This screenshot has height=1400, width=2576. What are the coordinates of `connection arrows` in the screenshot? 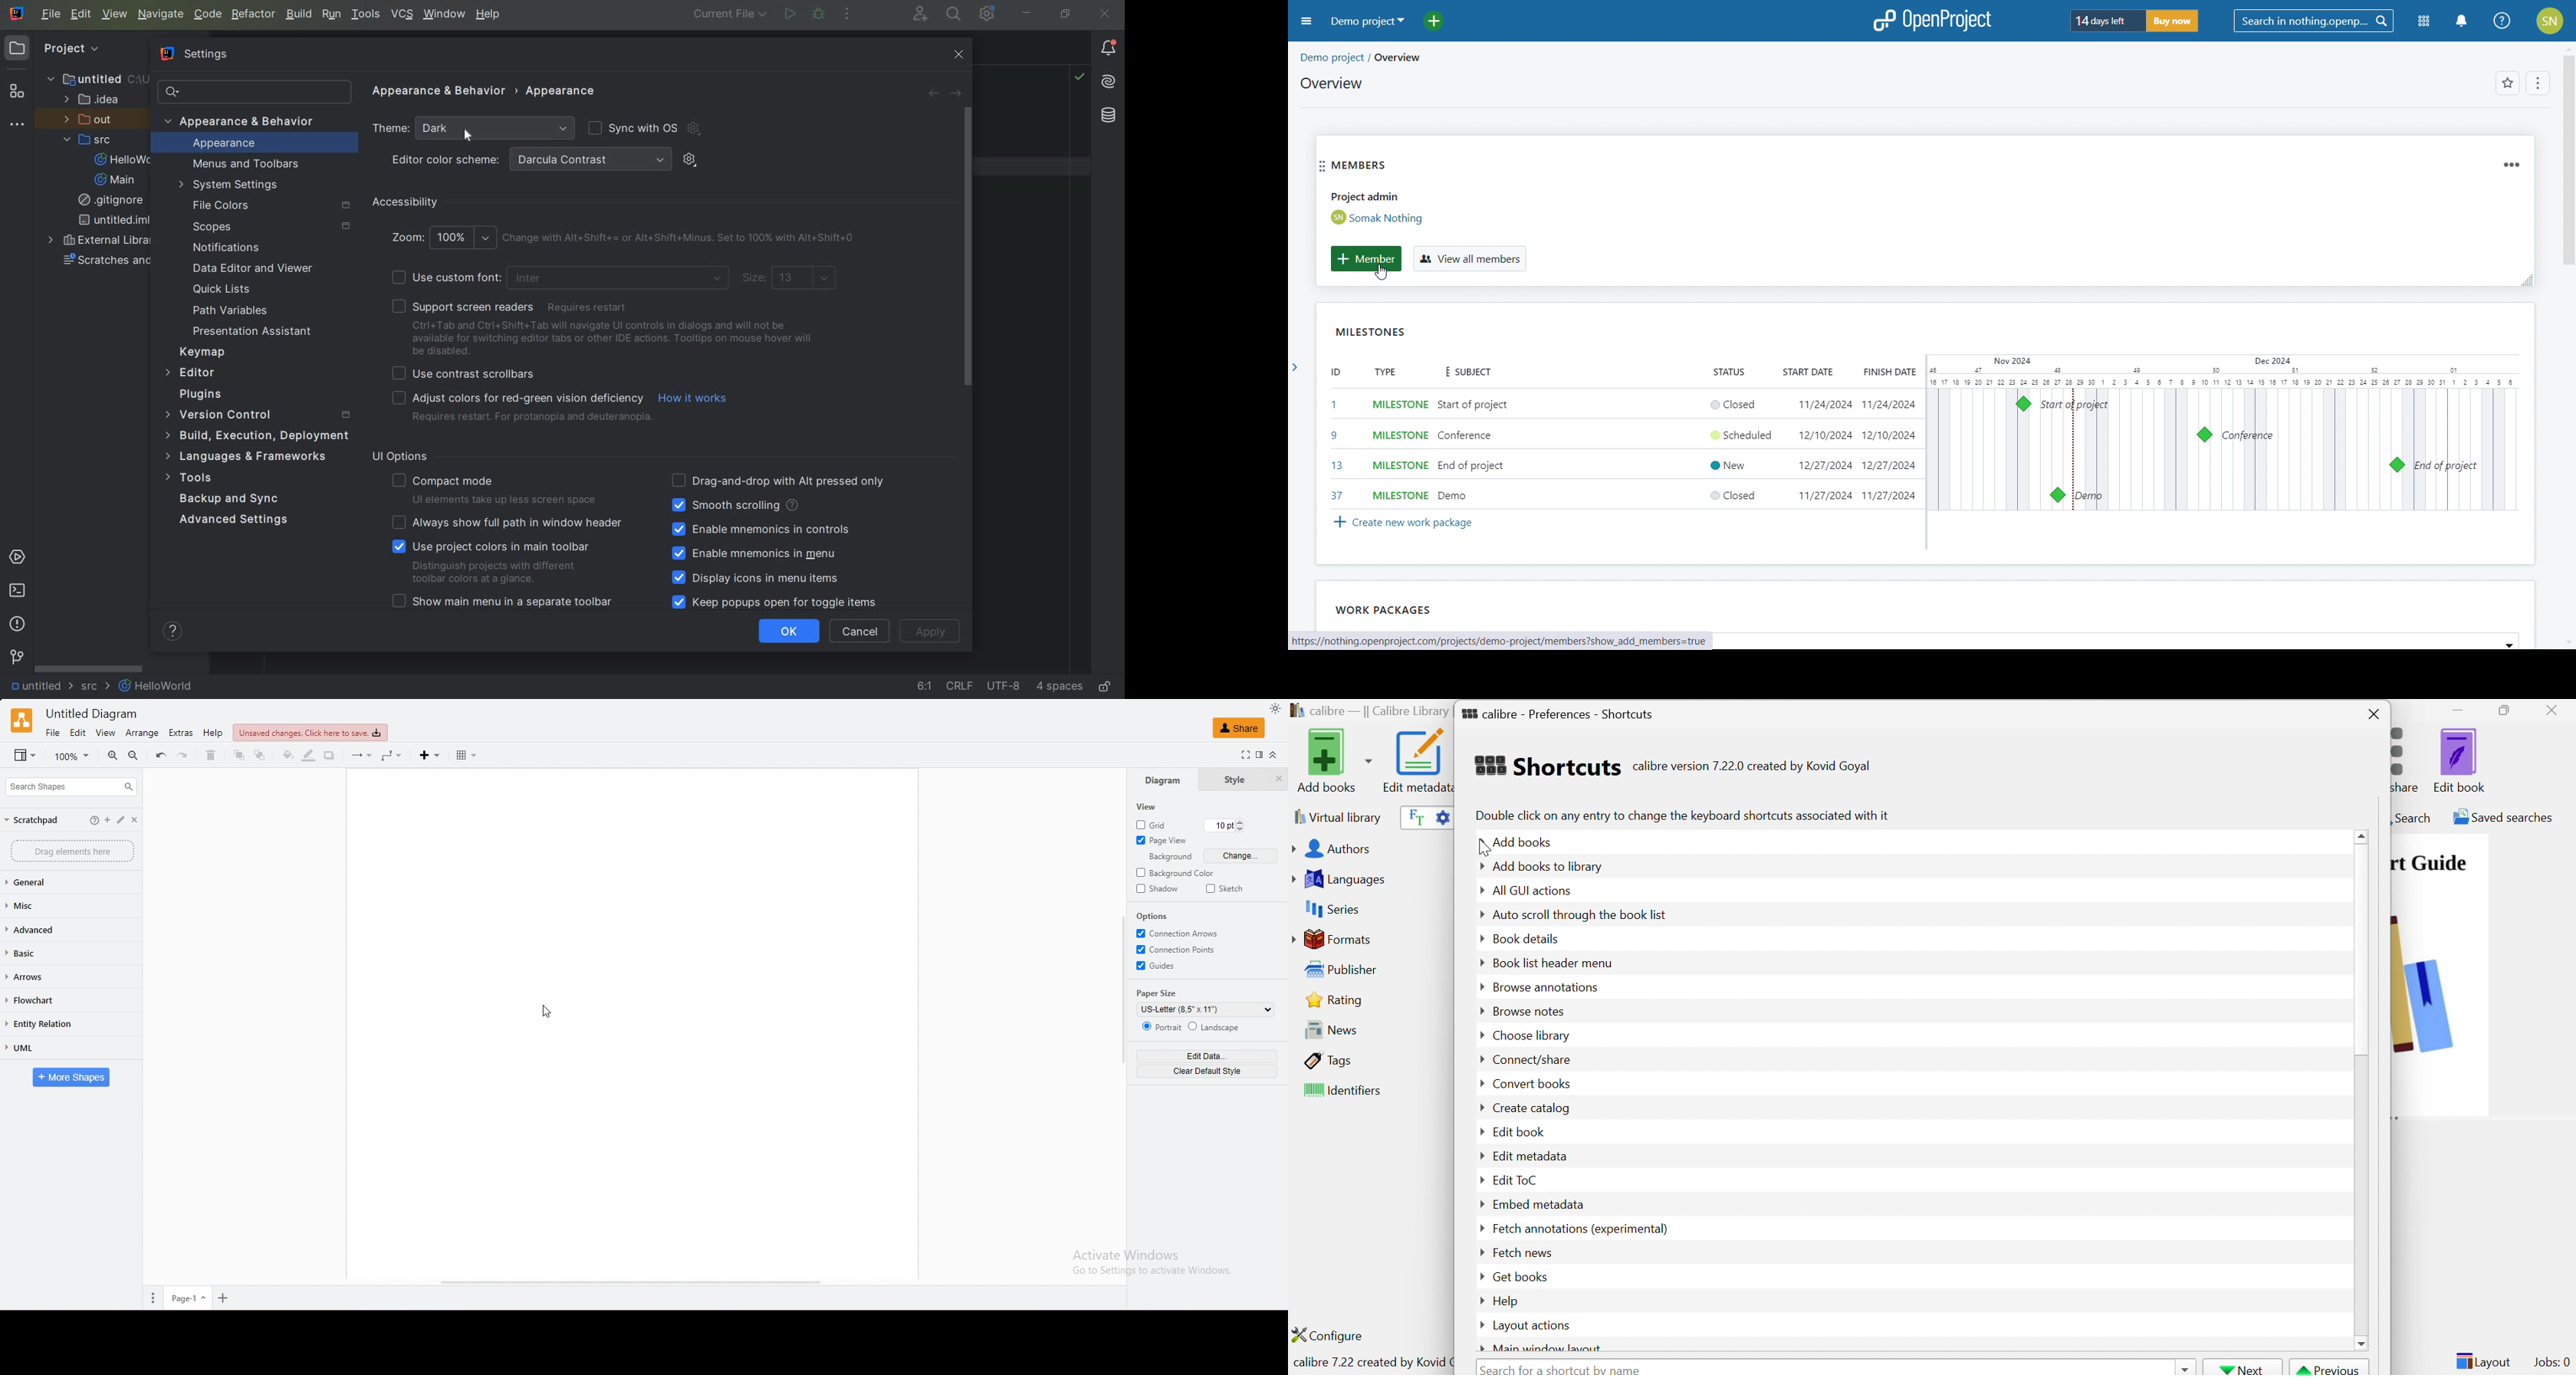 It's located at (1181, 933).